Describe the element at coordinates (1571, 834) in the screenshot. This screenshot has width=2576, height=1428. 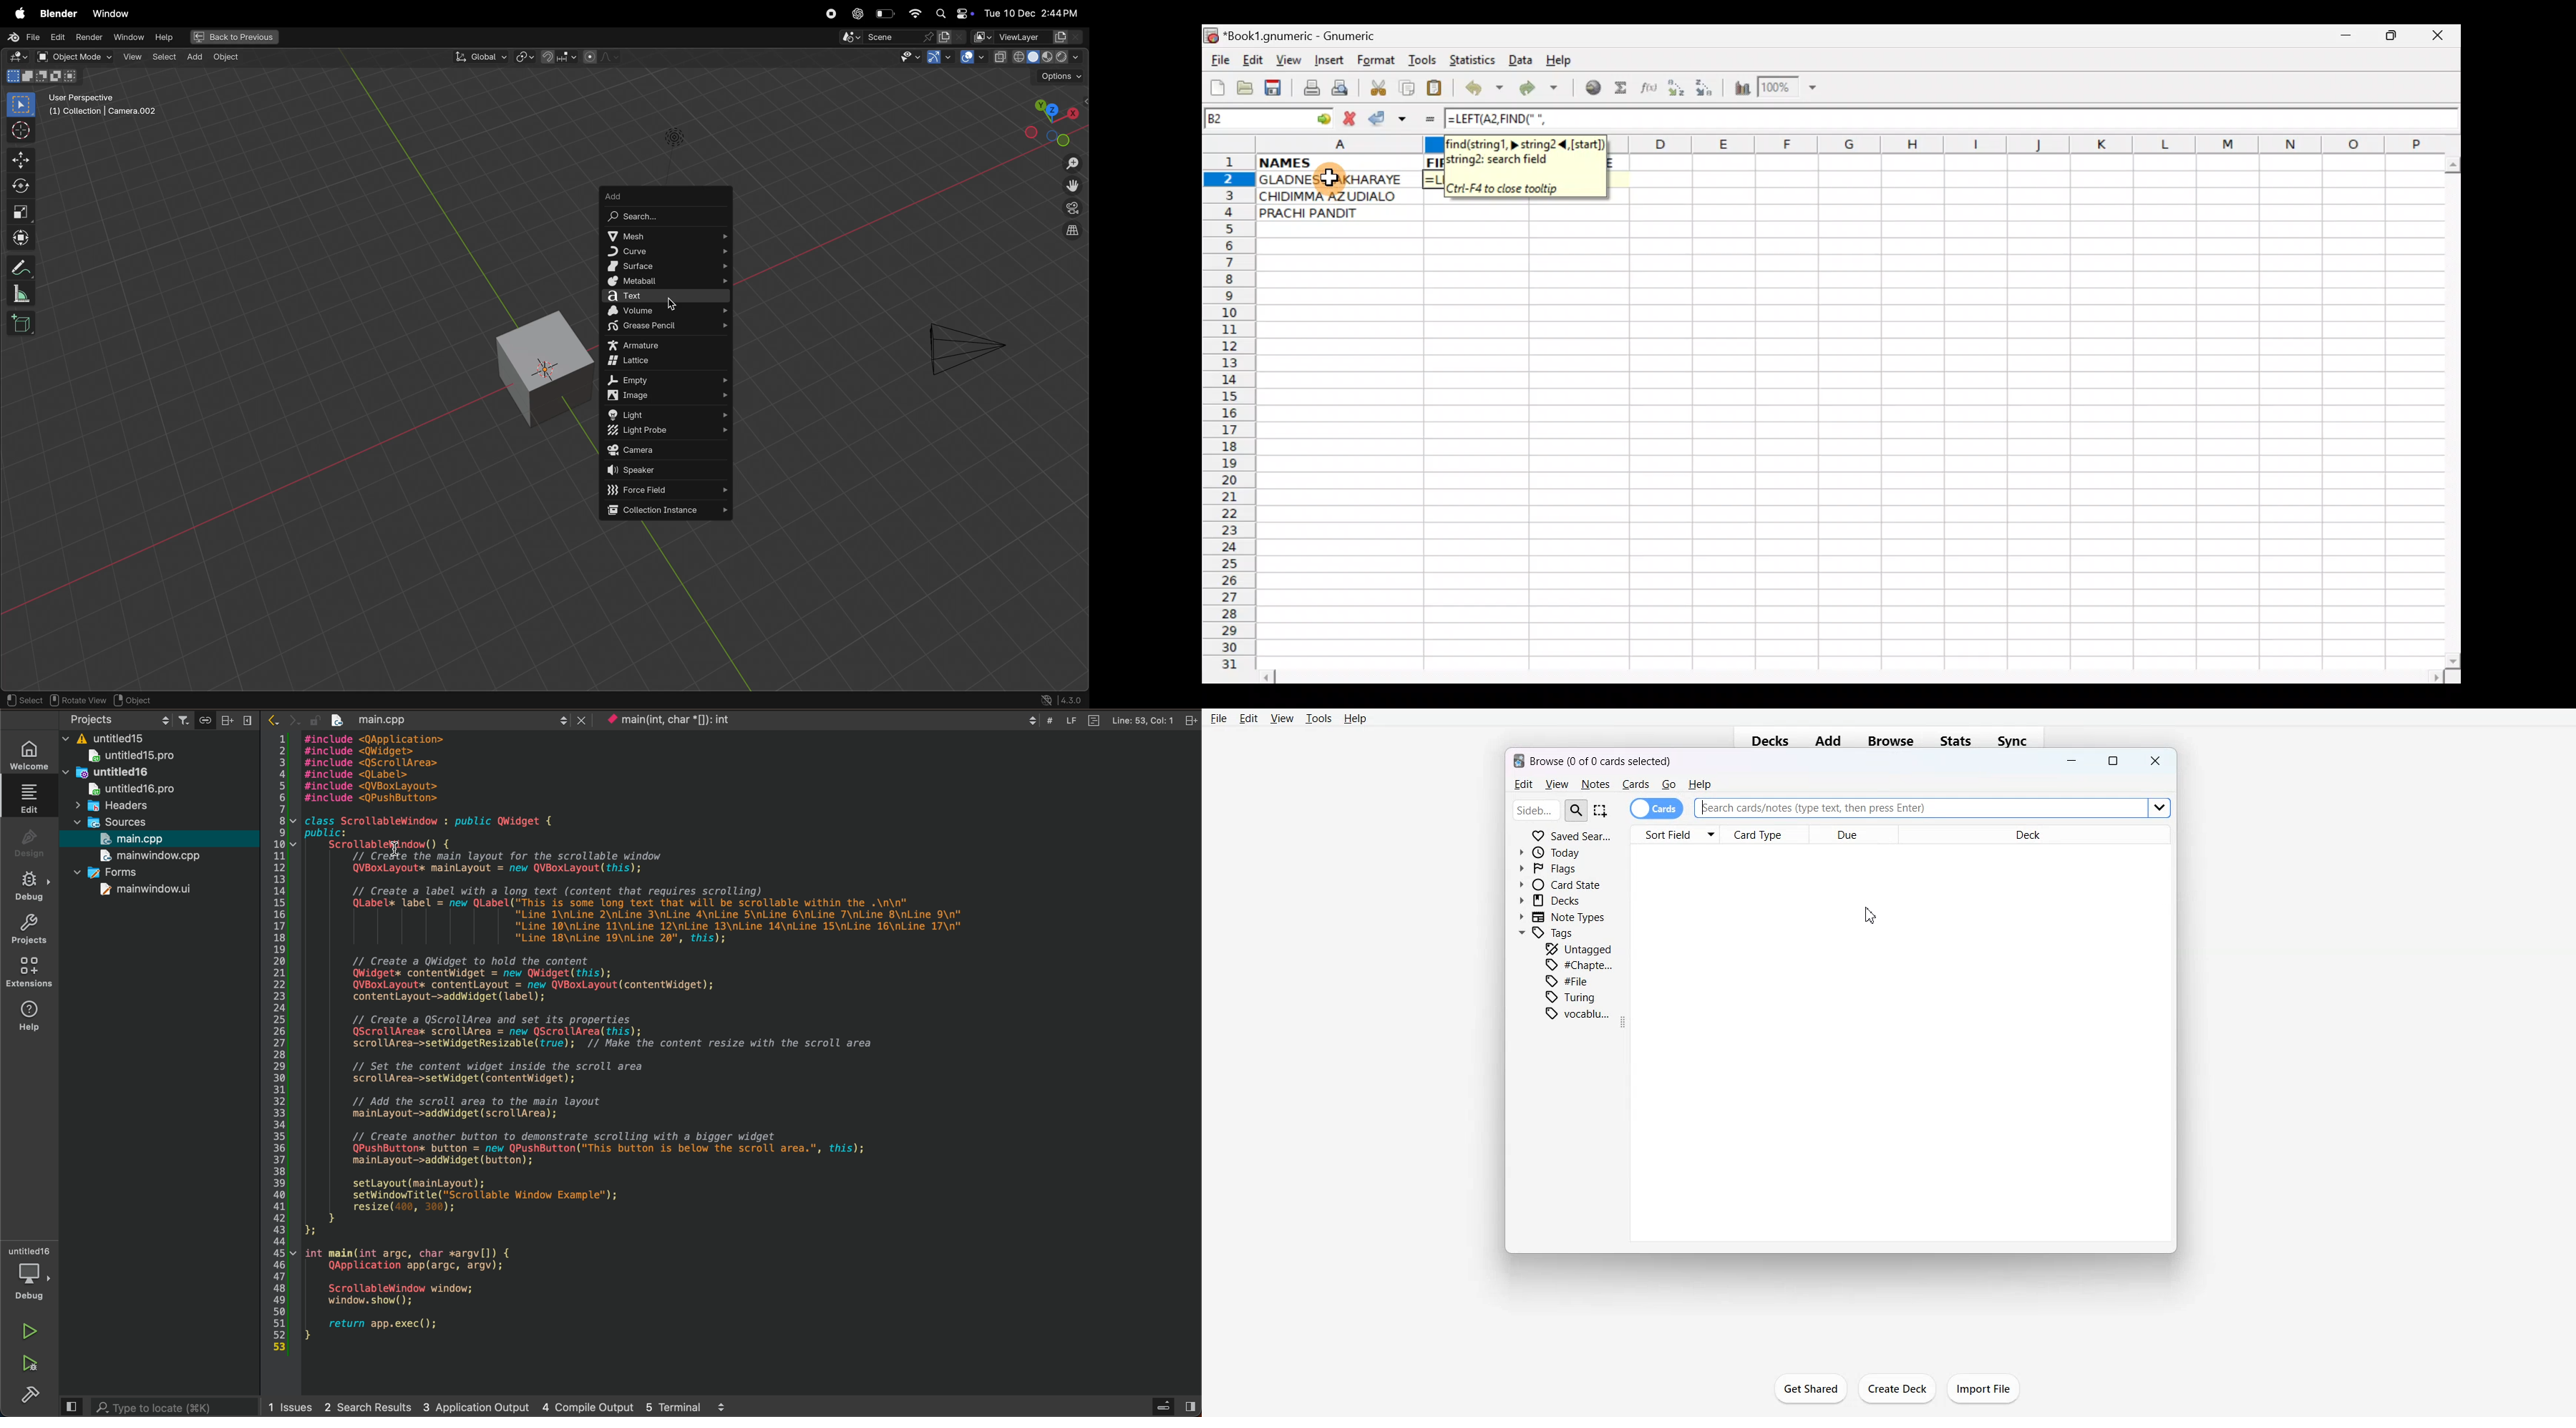
I see `Saved Search` at that location.